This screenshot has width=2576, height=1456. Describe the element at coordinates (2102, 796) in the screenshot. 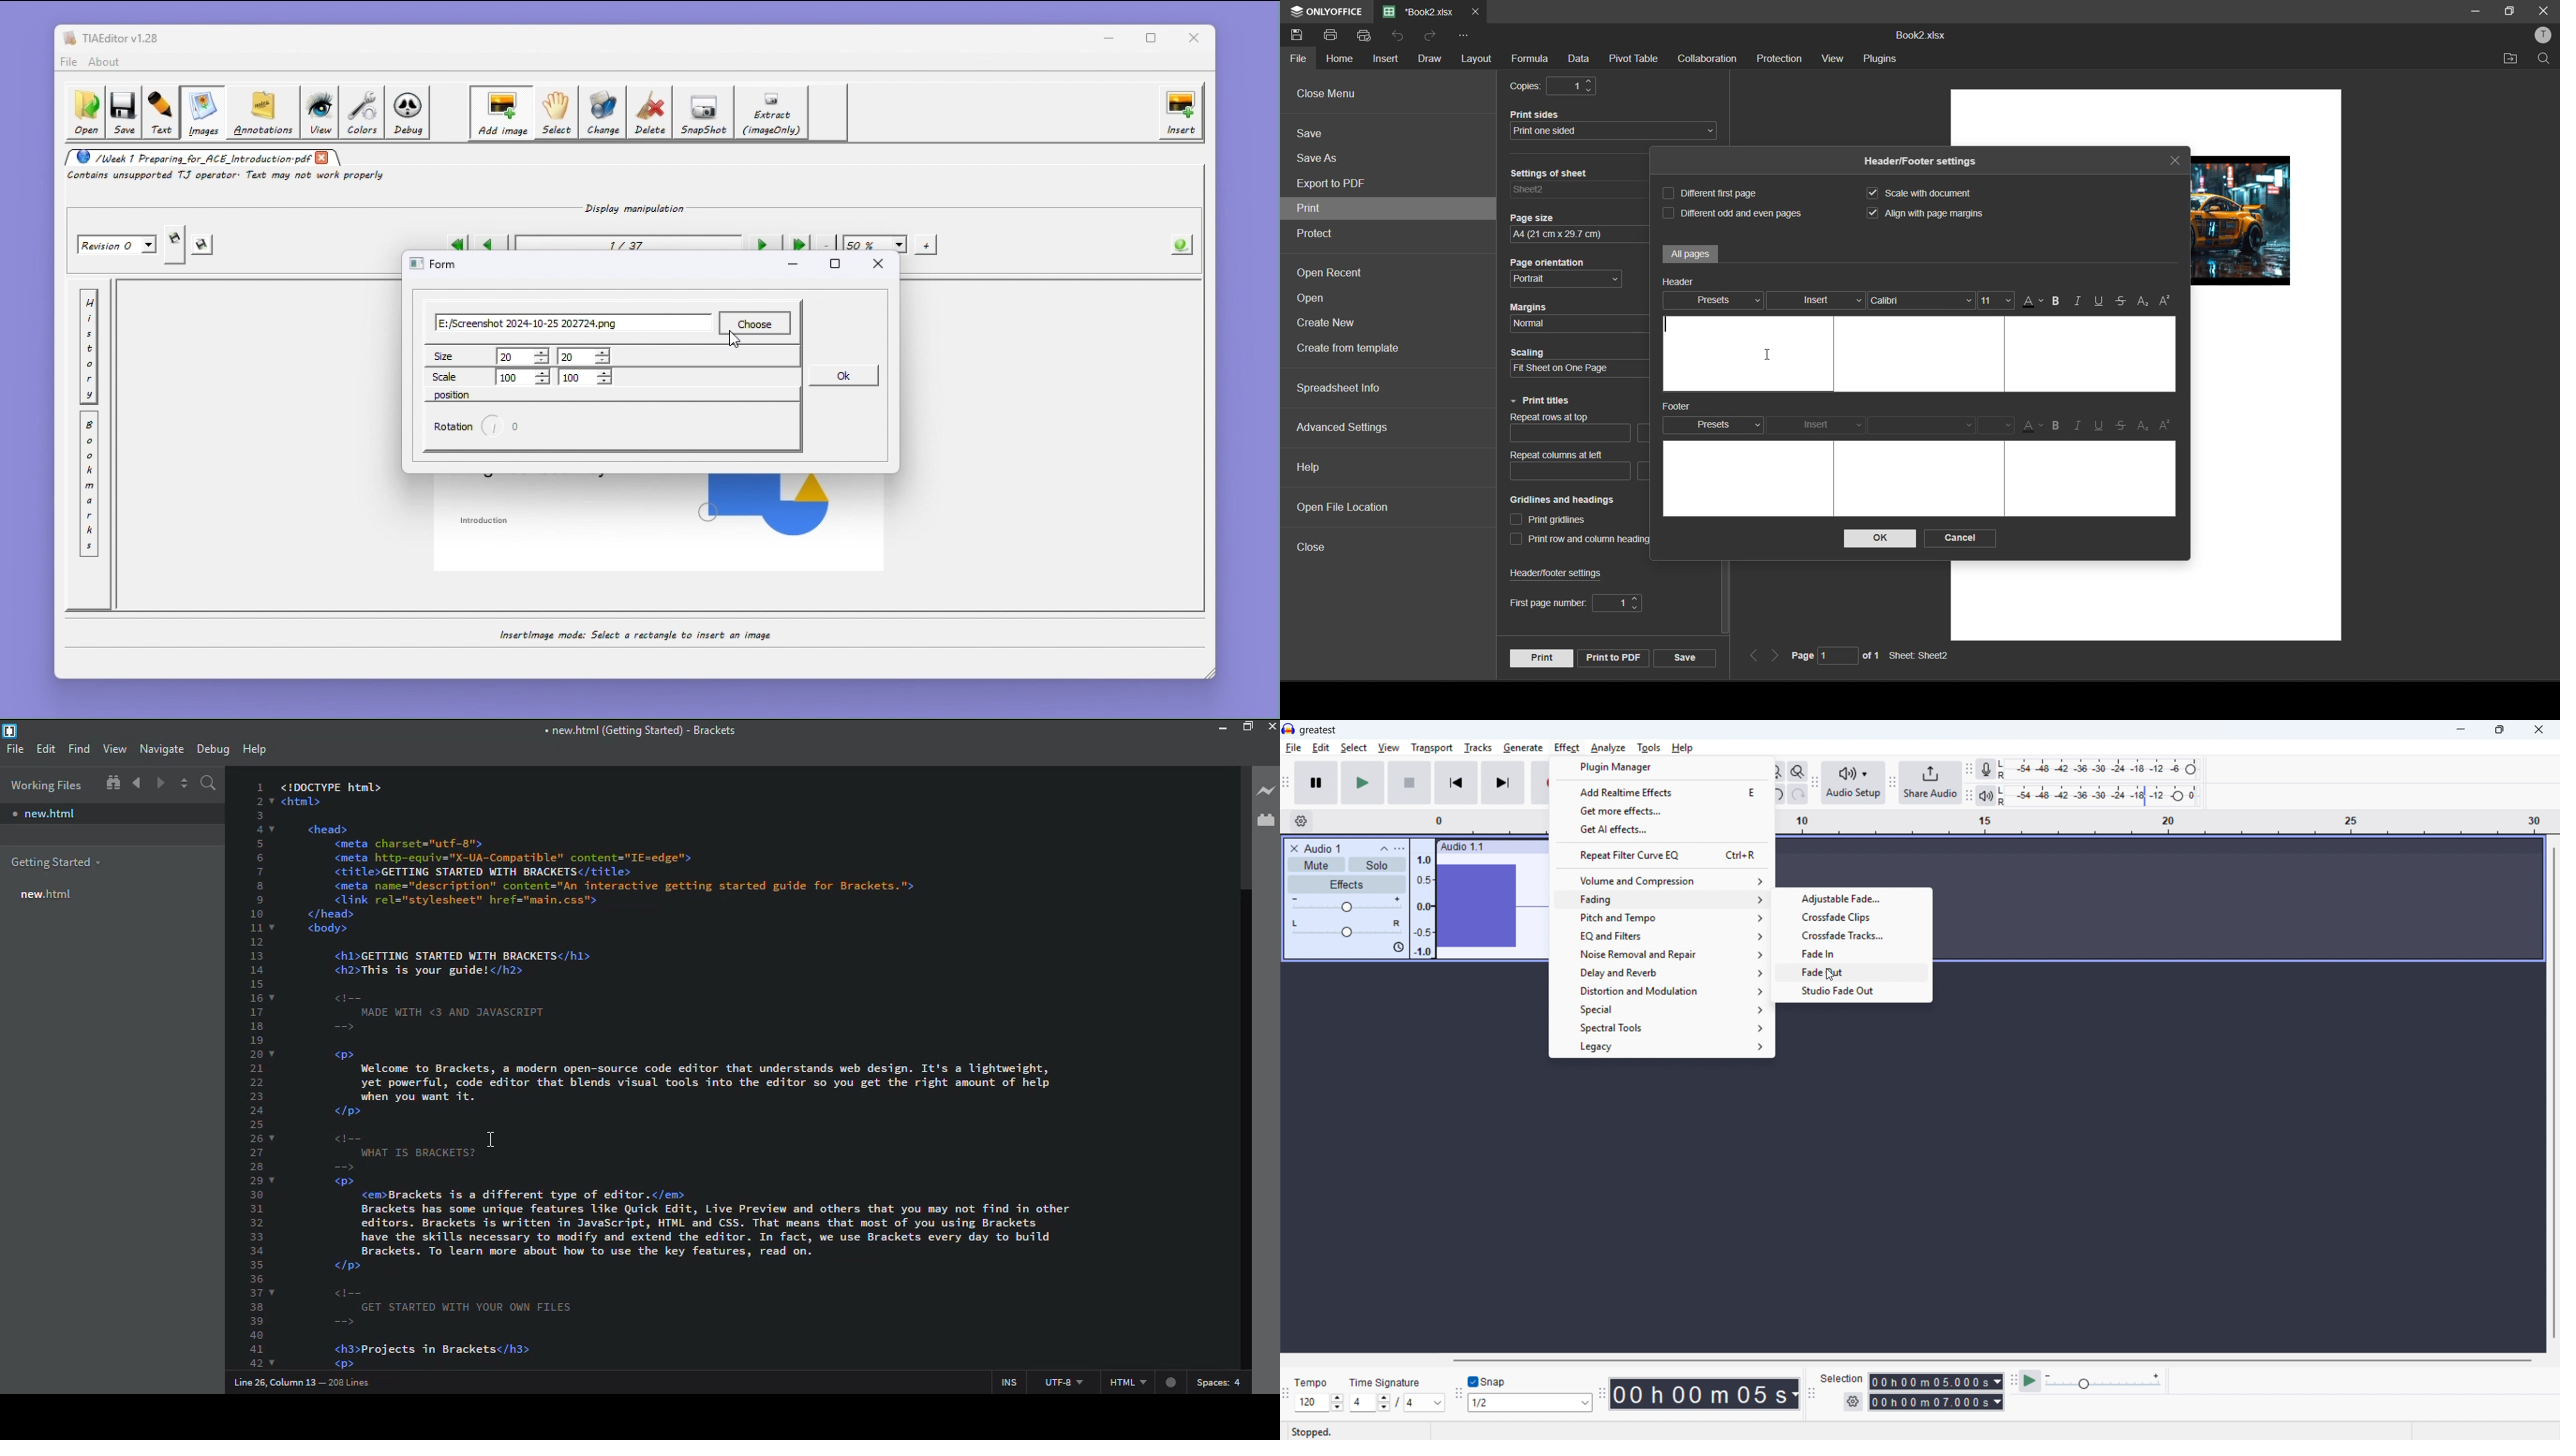

I see `Playback level ` at that location.